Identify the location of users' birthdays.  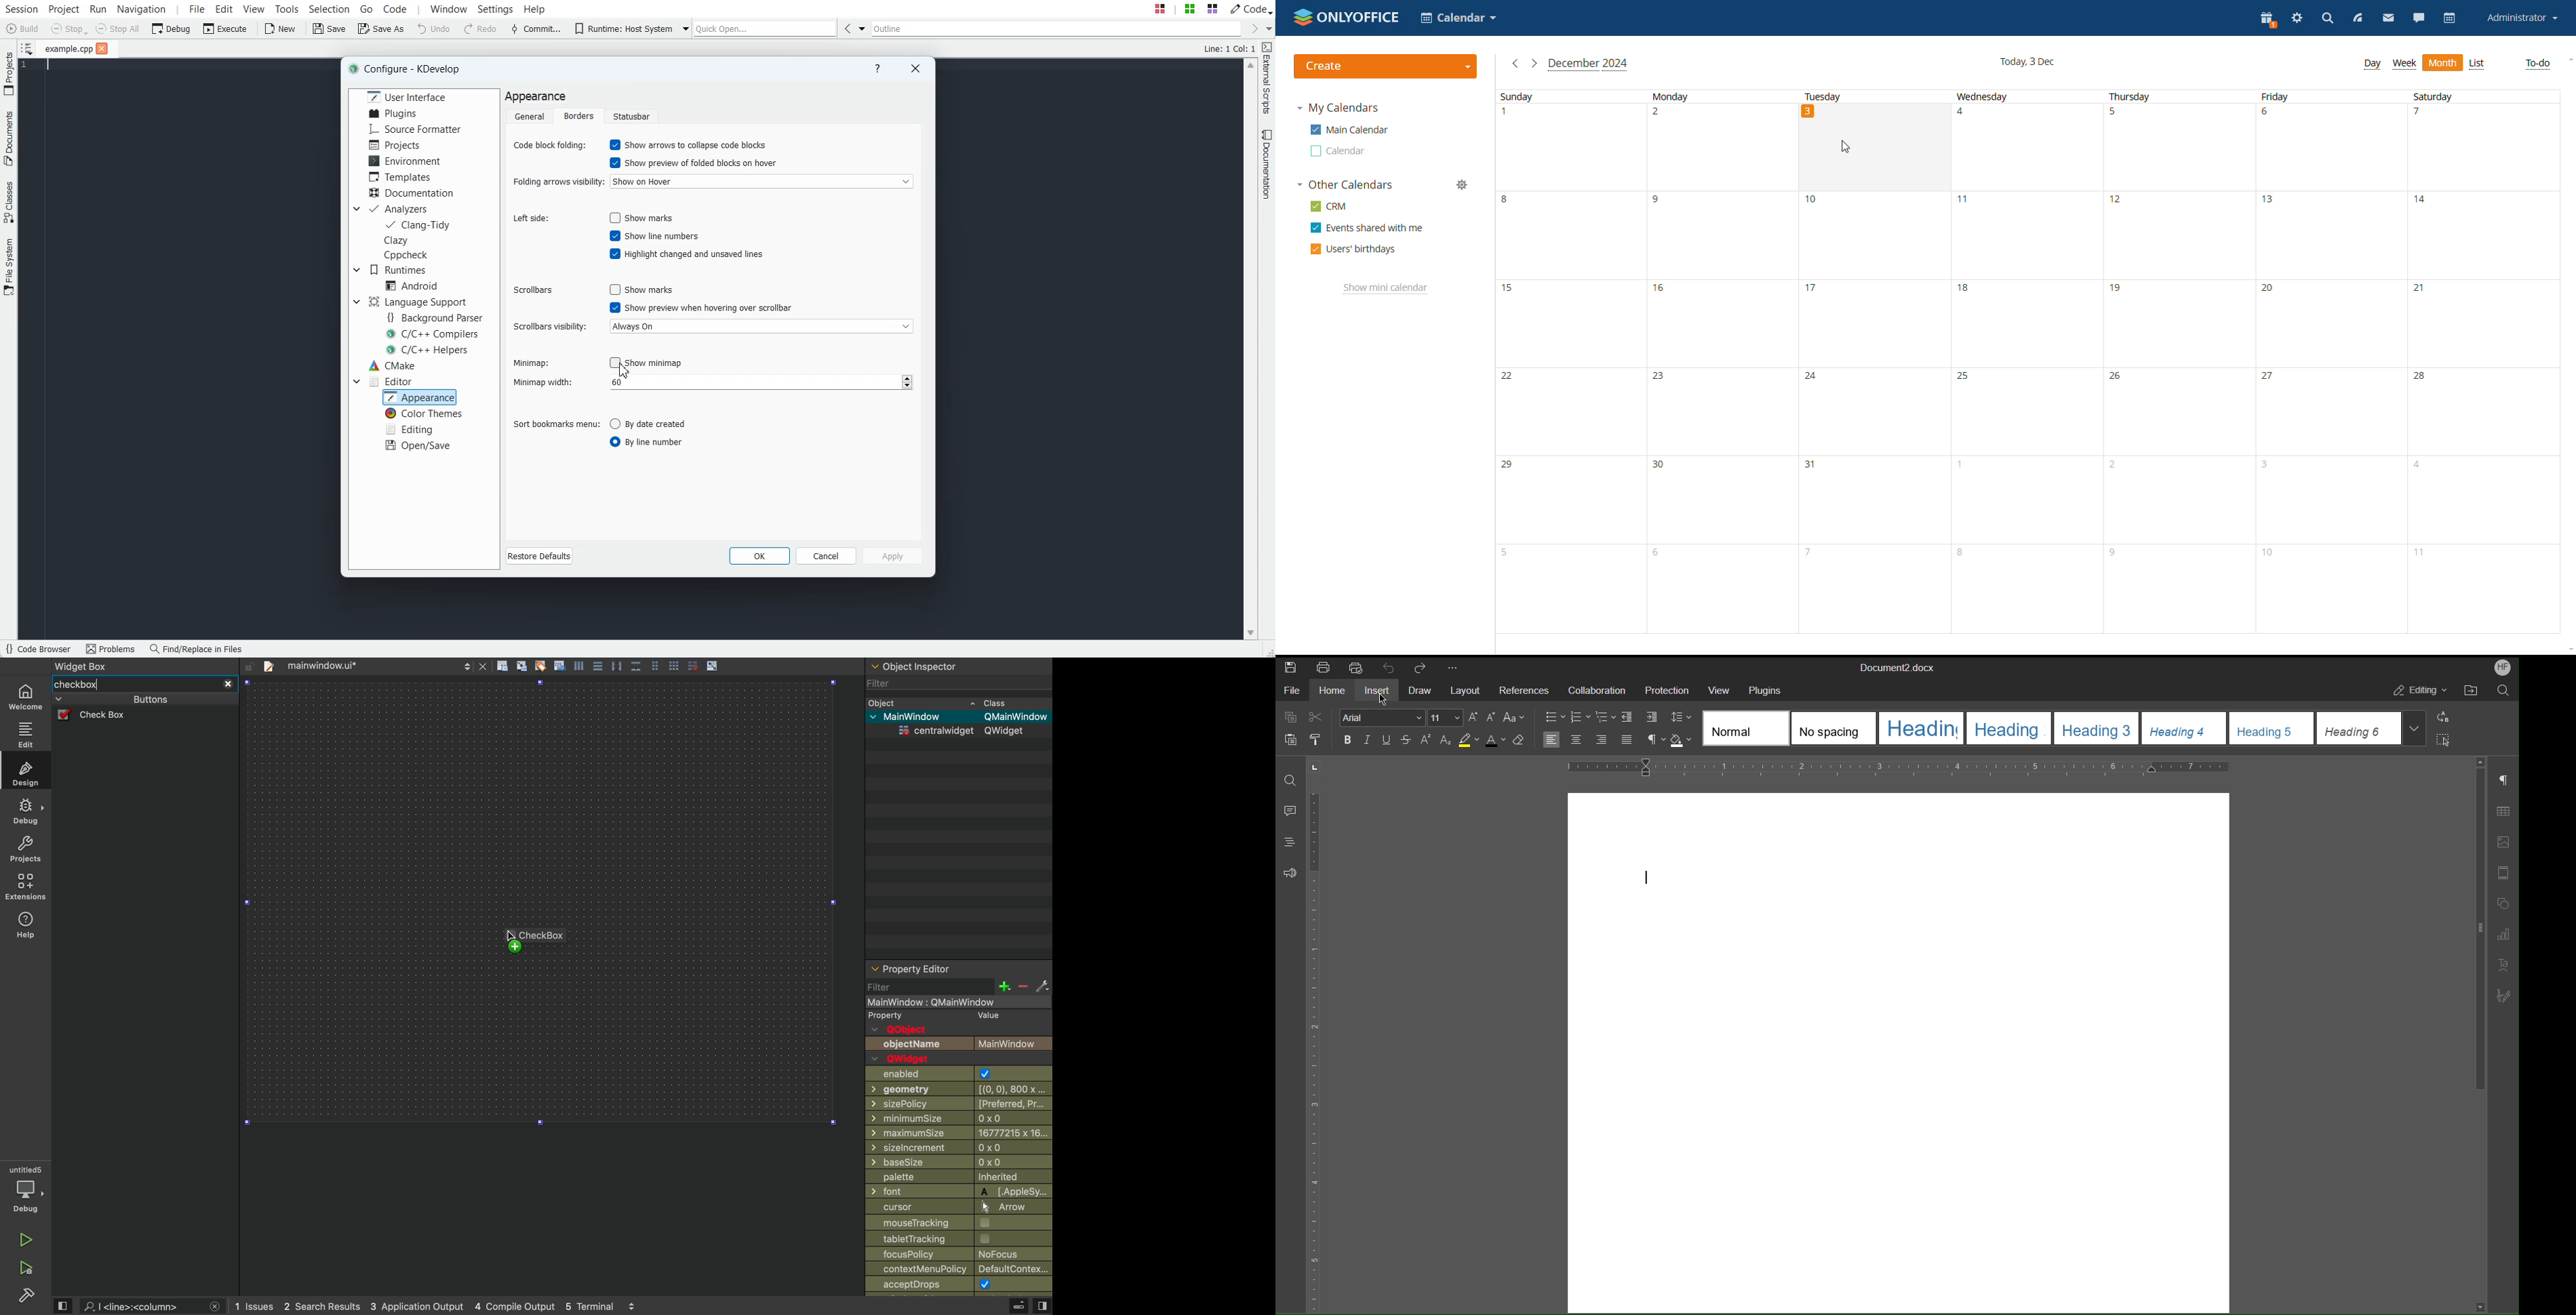
(1354, 249).